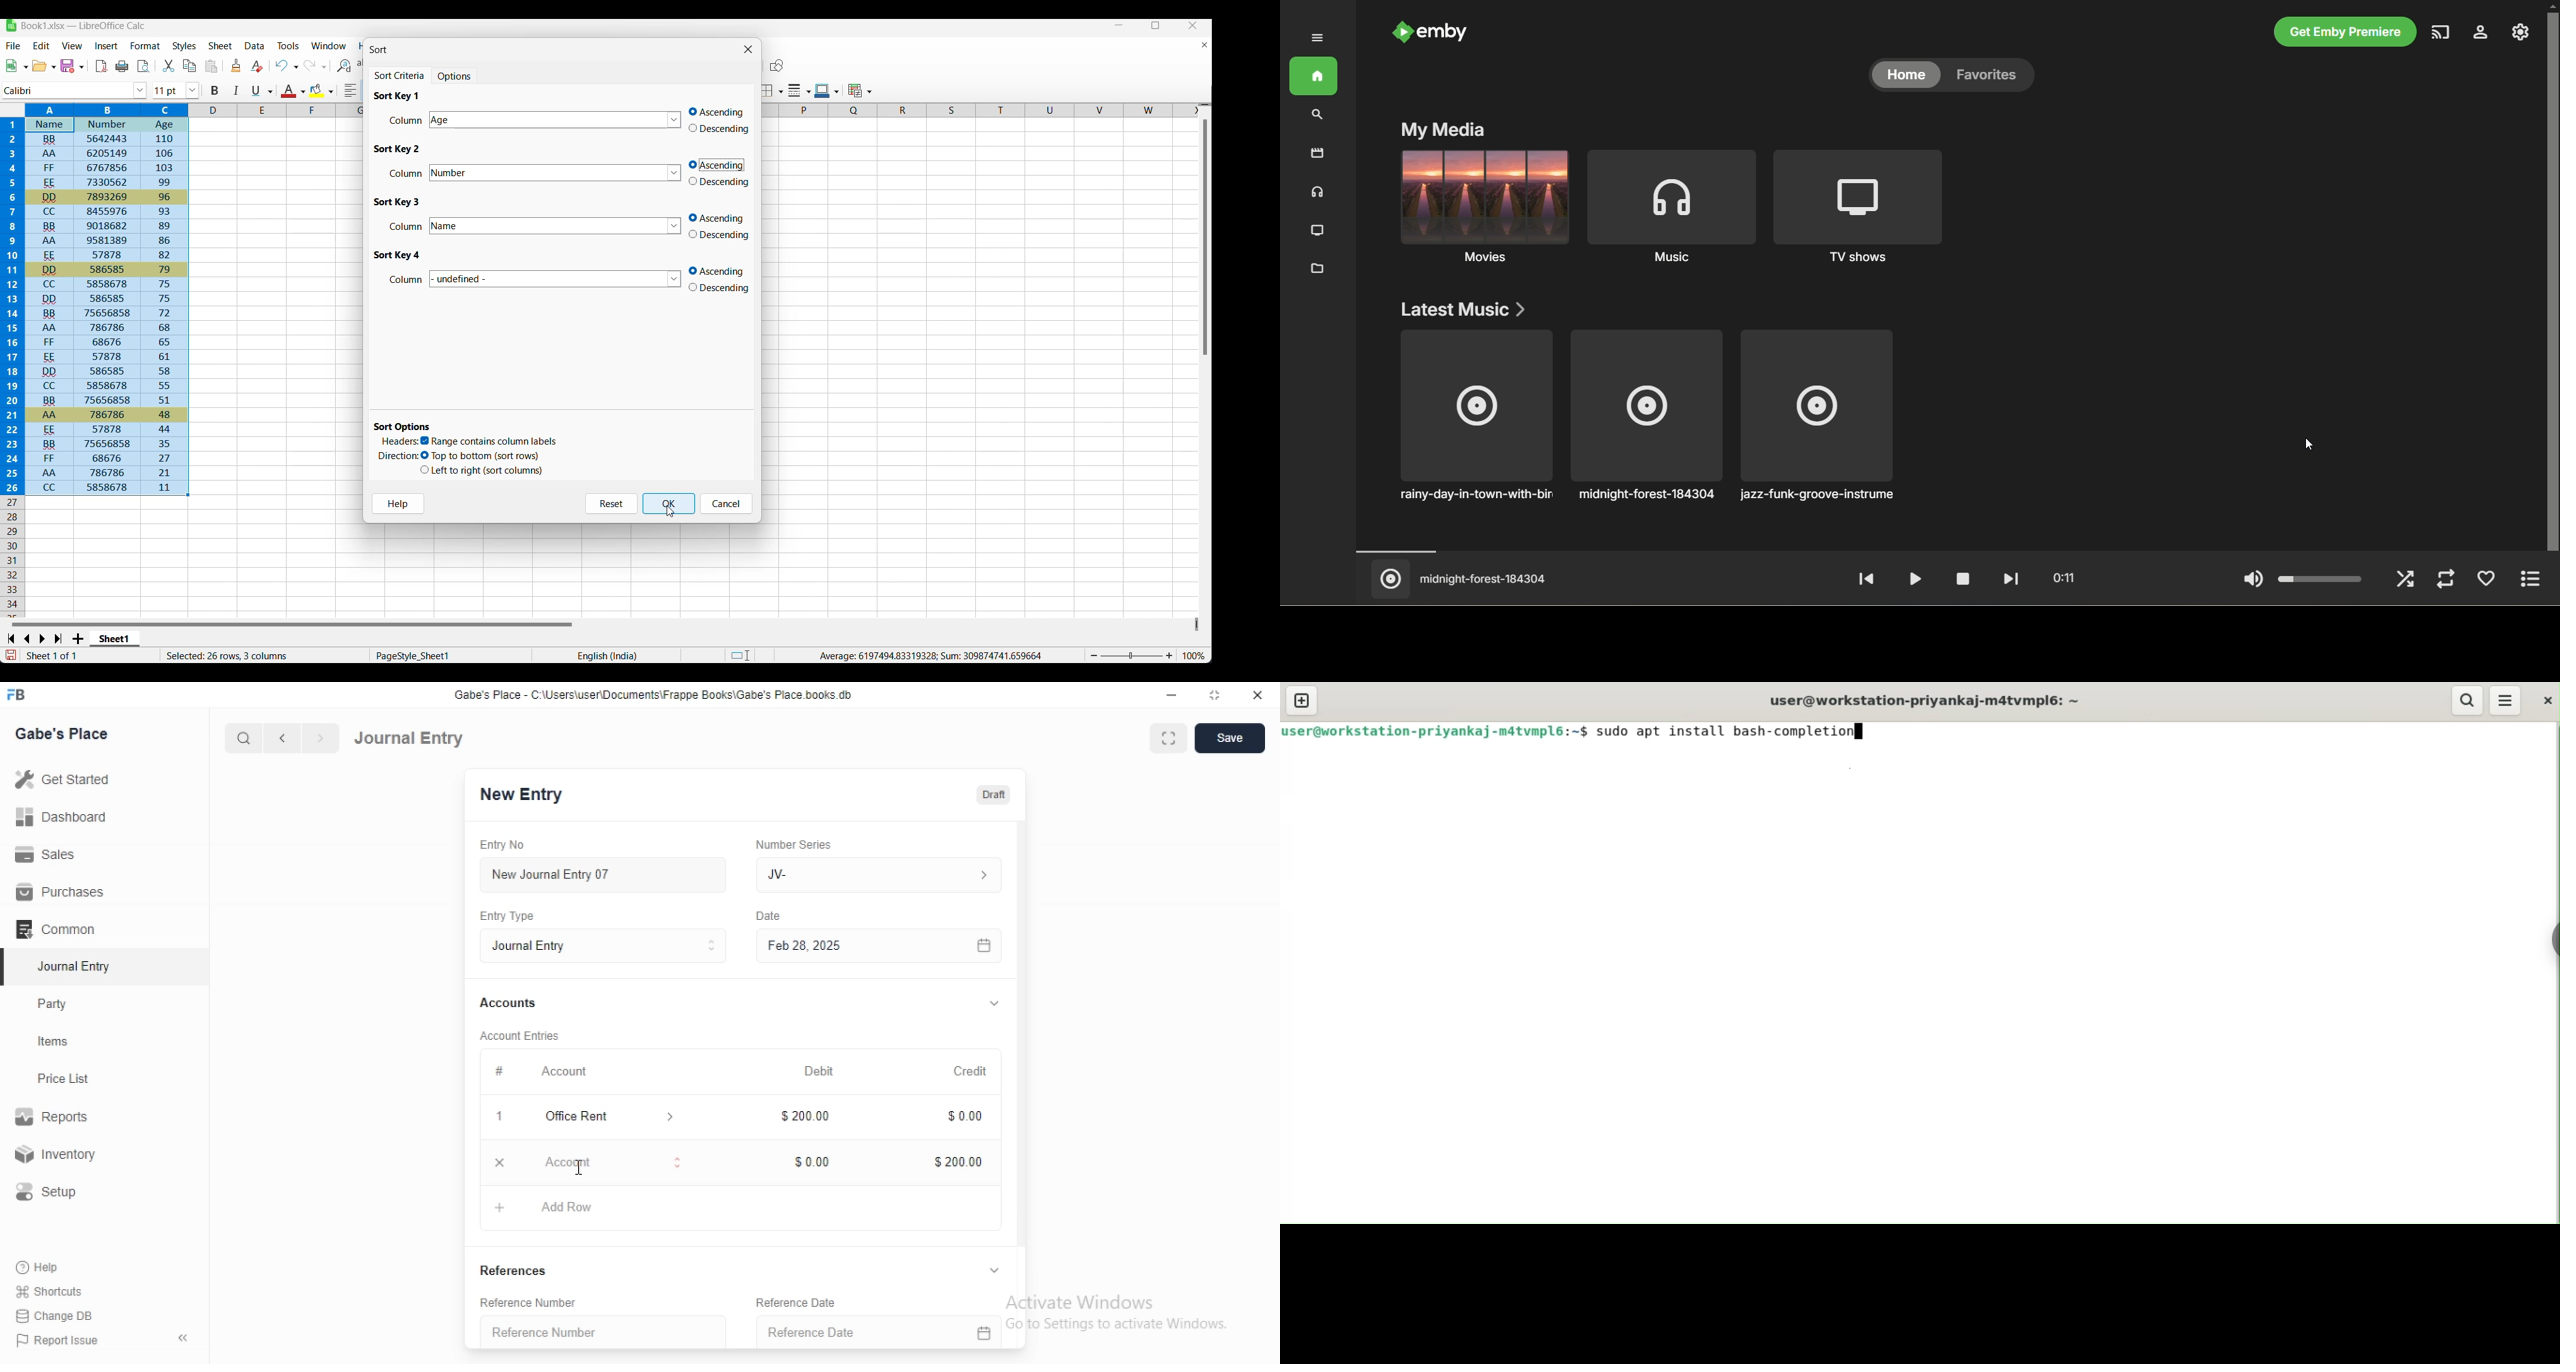 The height and width of the screenshot is (1372, 2576). What do you see at coordinates (556, 278) in the screenshot?
I see `column name` at bounding box center [556, 278].